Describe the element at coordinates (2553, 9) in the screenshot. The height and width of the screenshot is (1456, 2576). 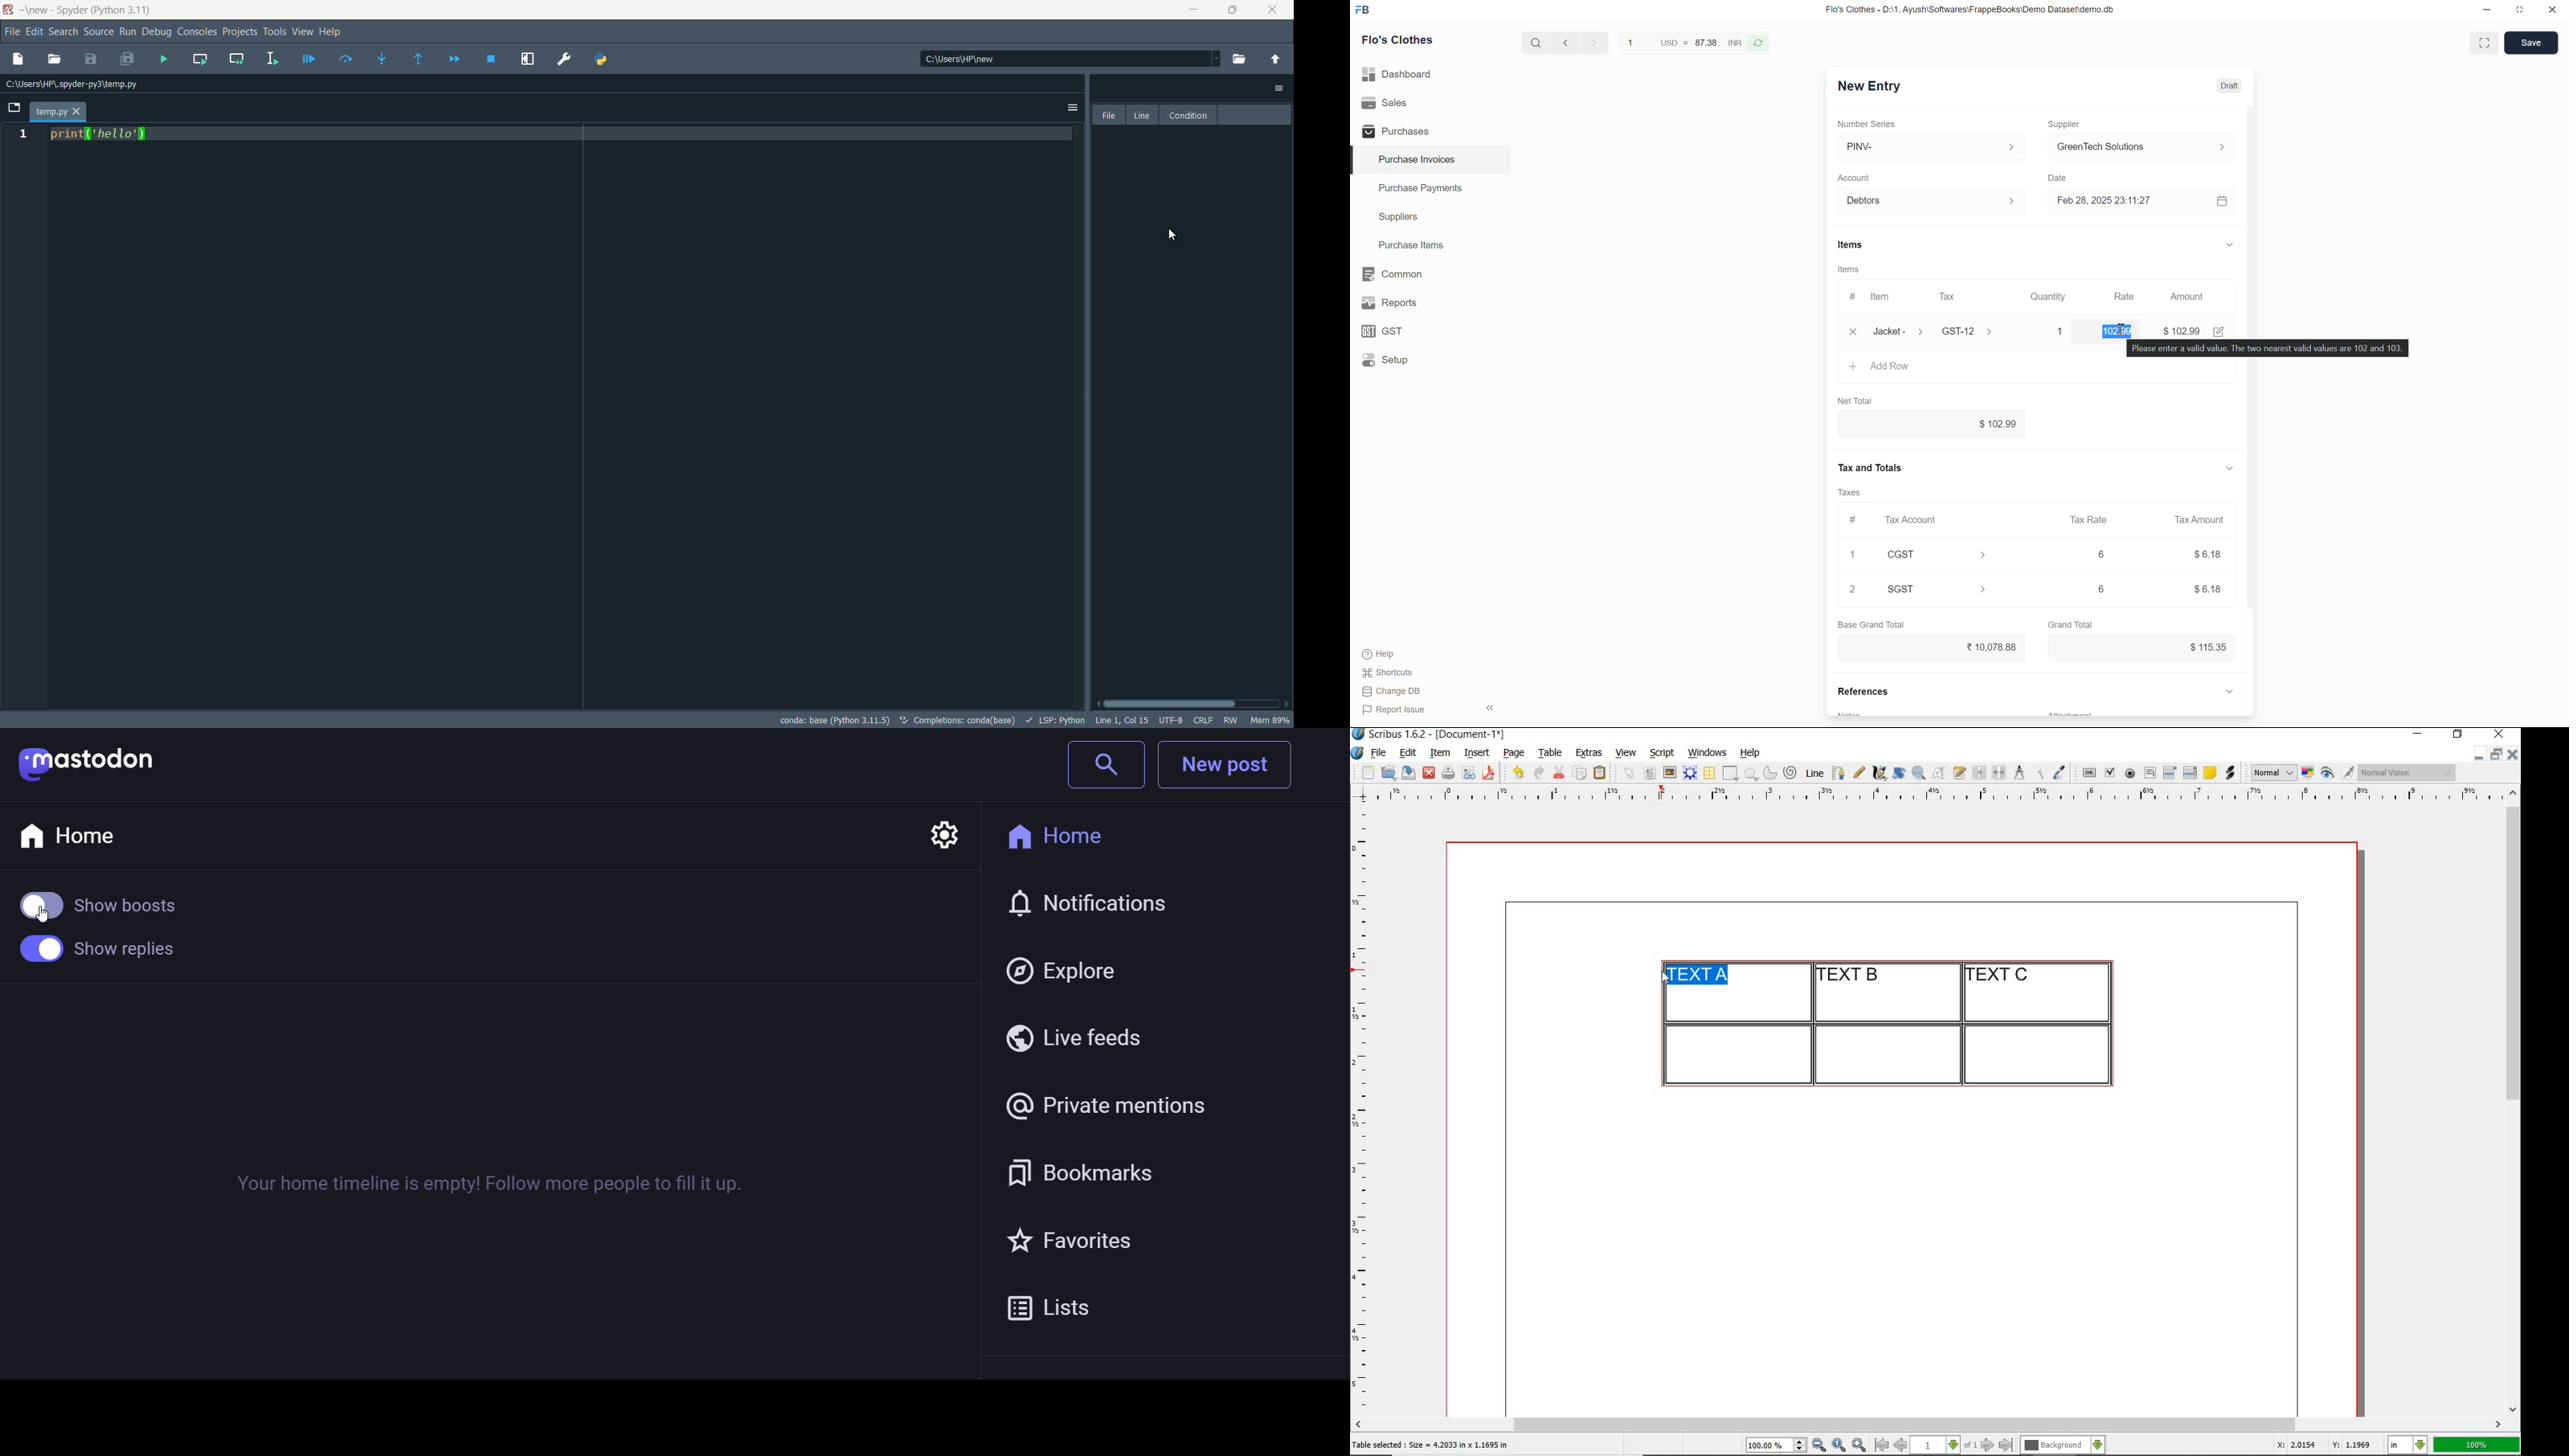
I see `Close` at that location.